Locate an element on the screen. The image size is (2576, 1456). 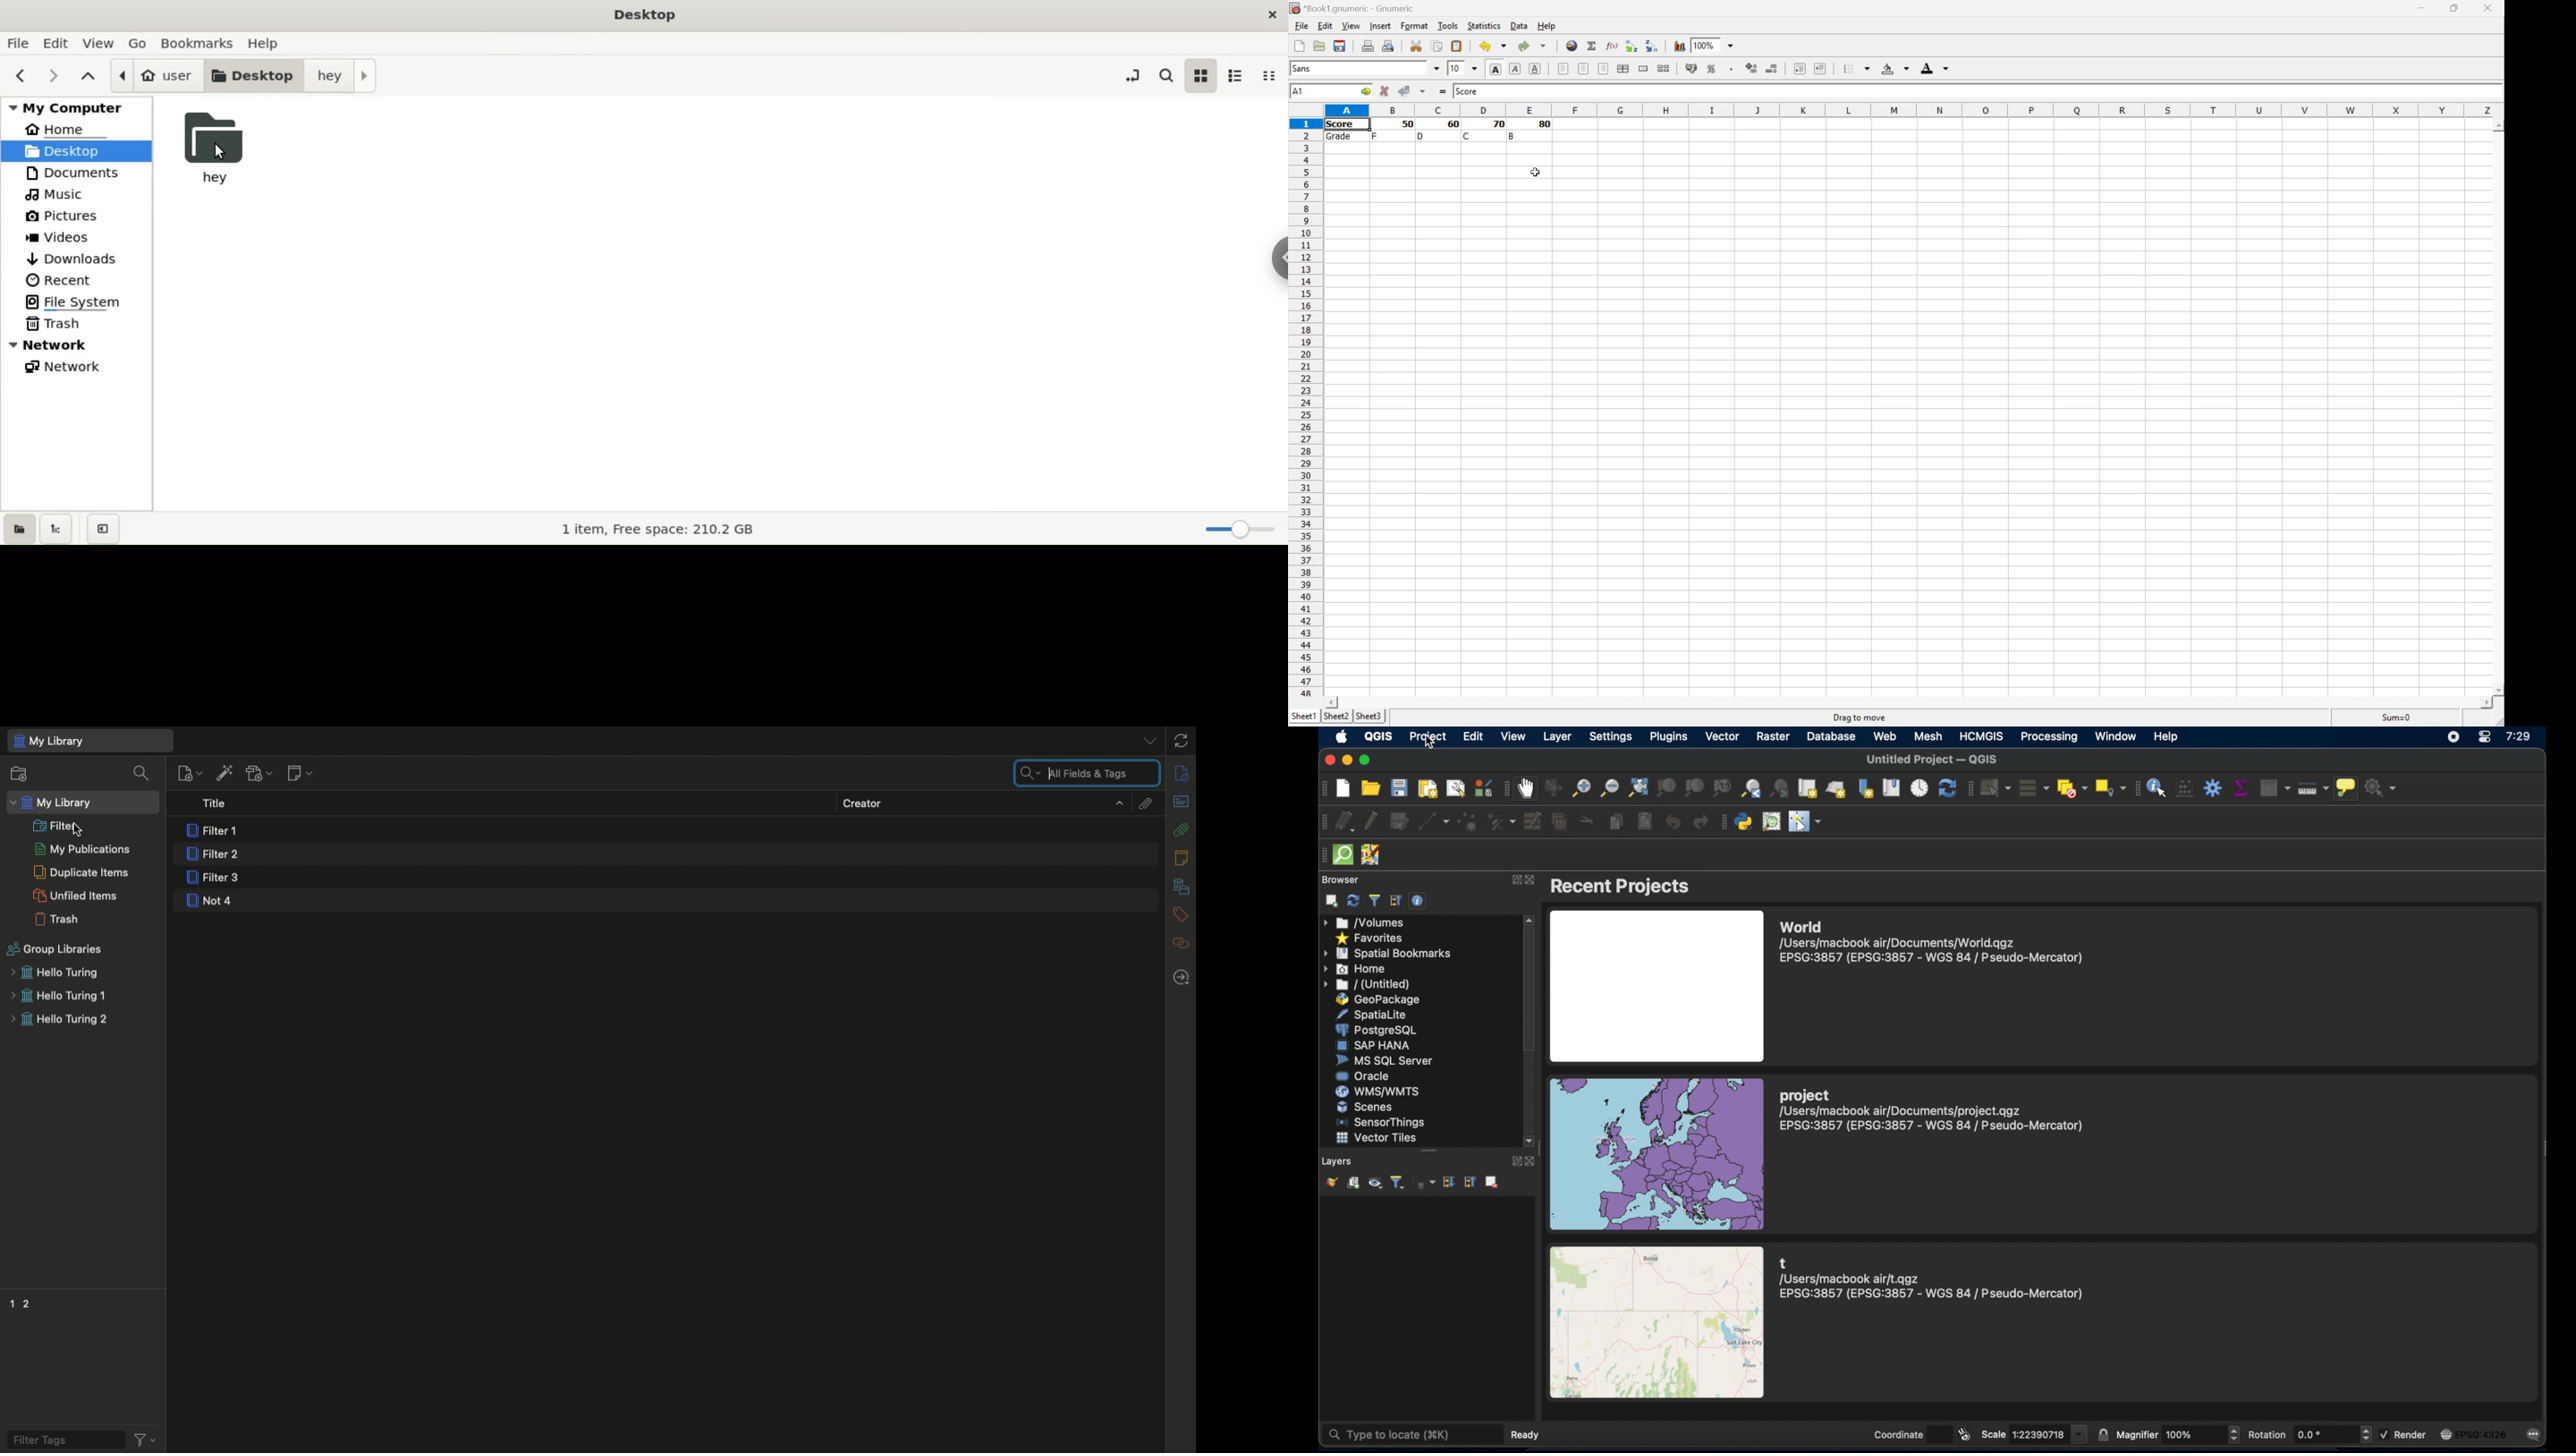
web is located at coordinates (1883, 736).